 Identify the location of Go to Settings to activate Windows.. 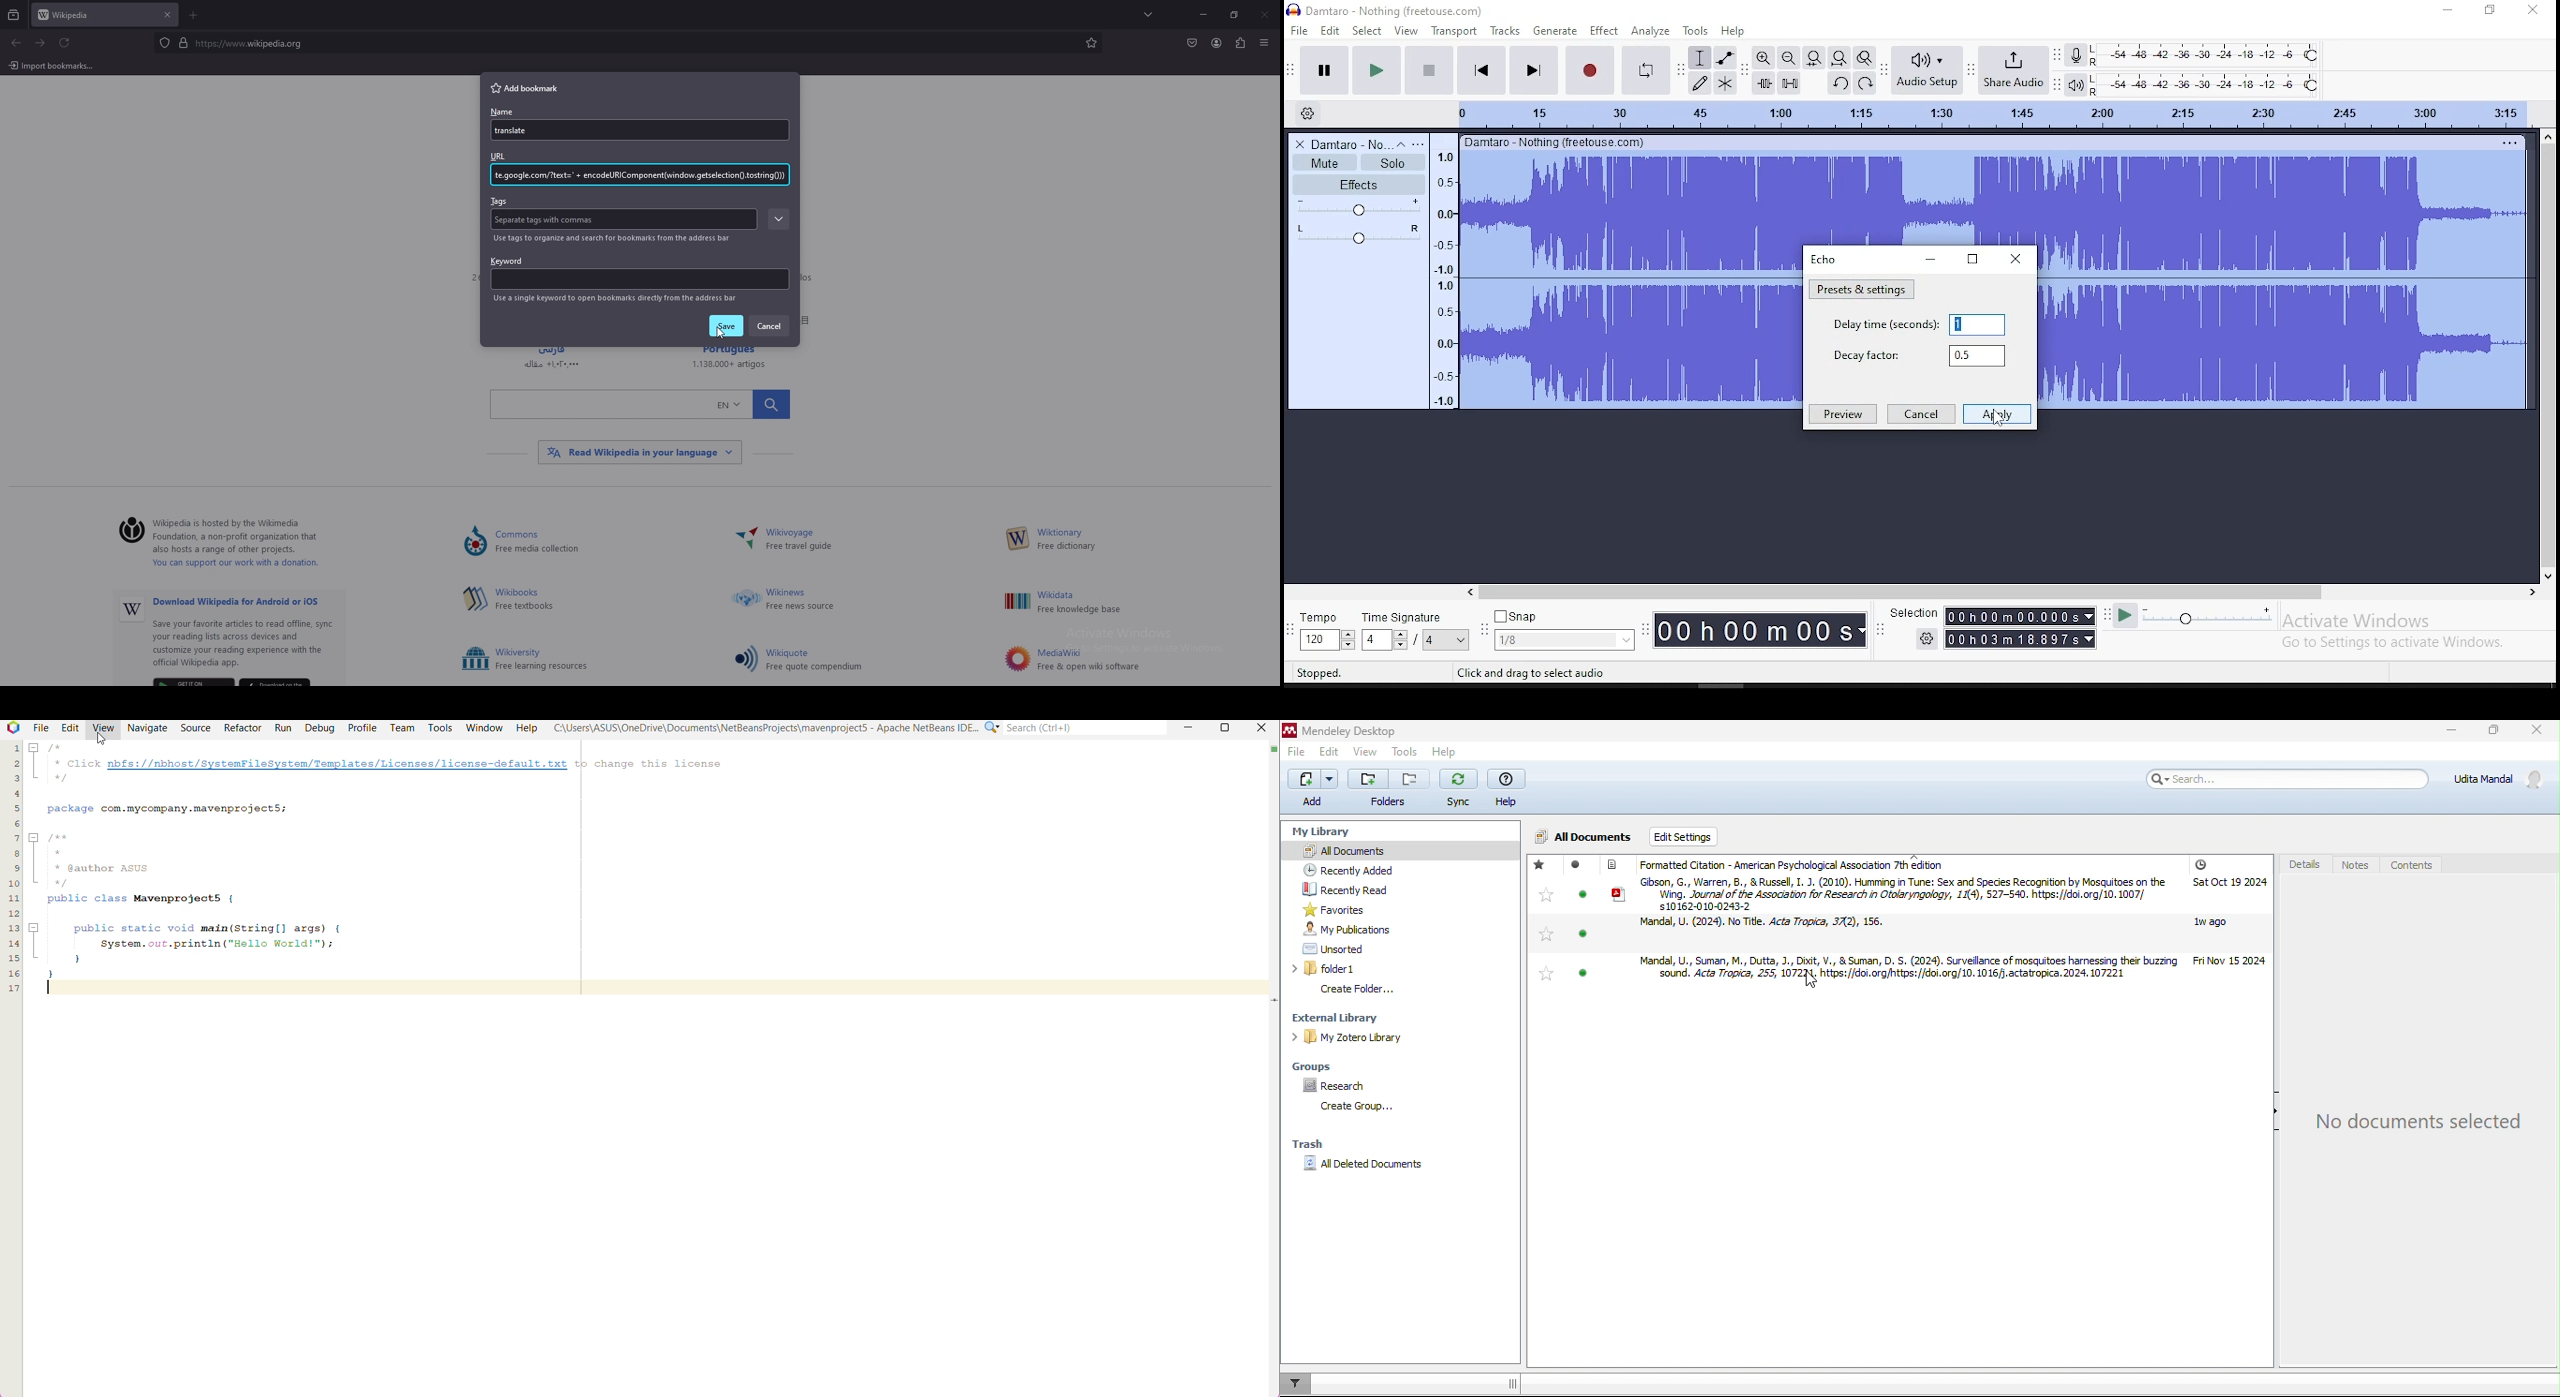
(2394, 644).